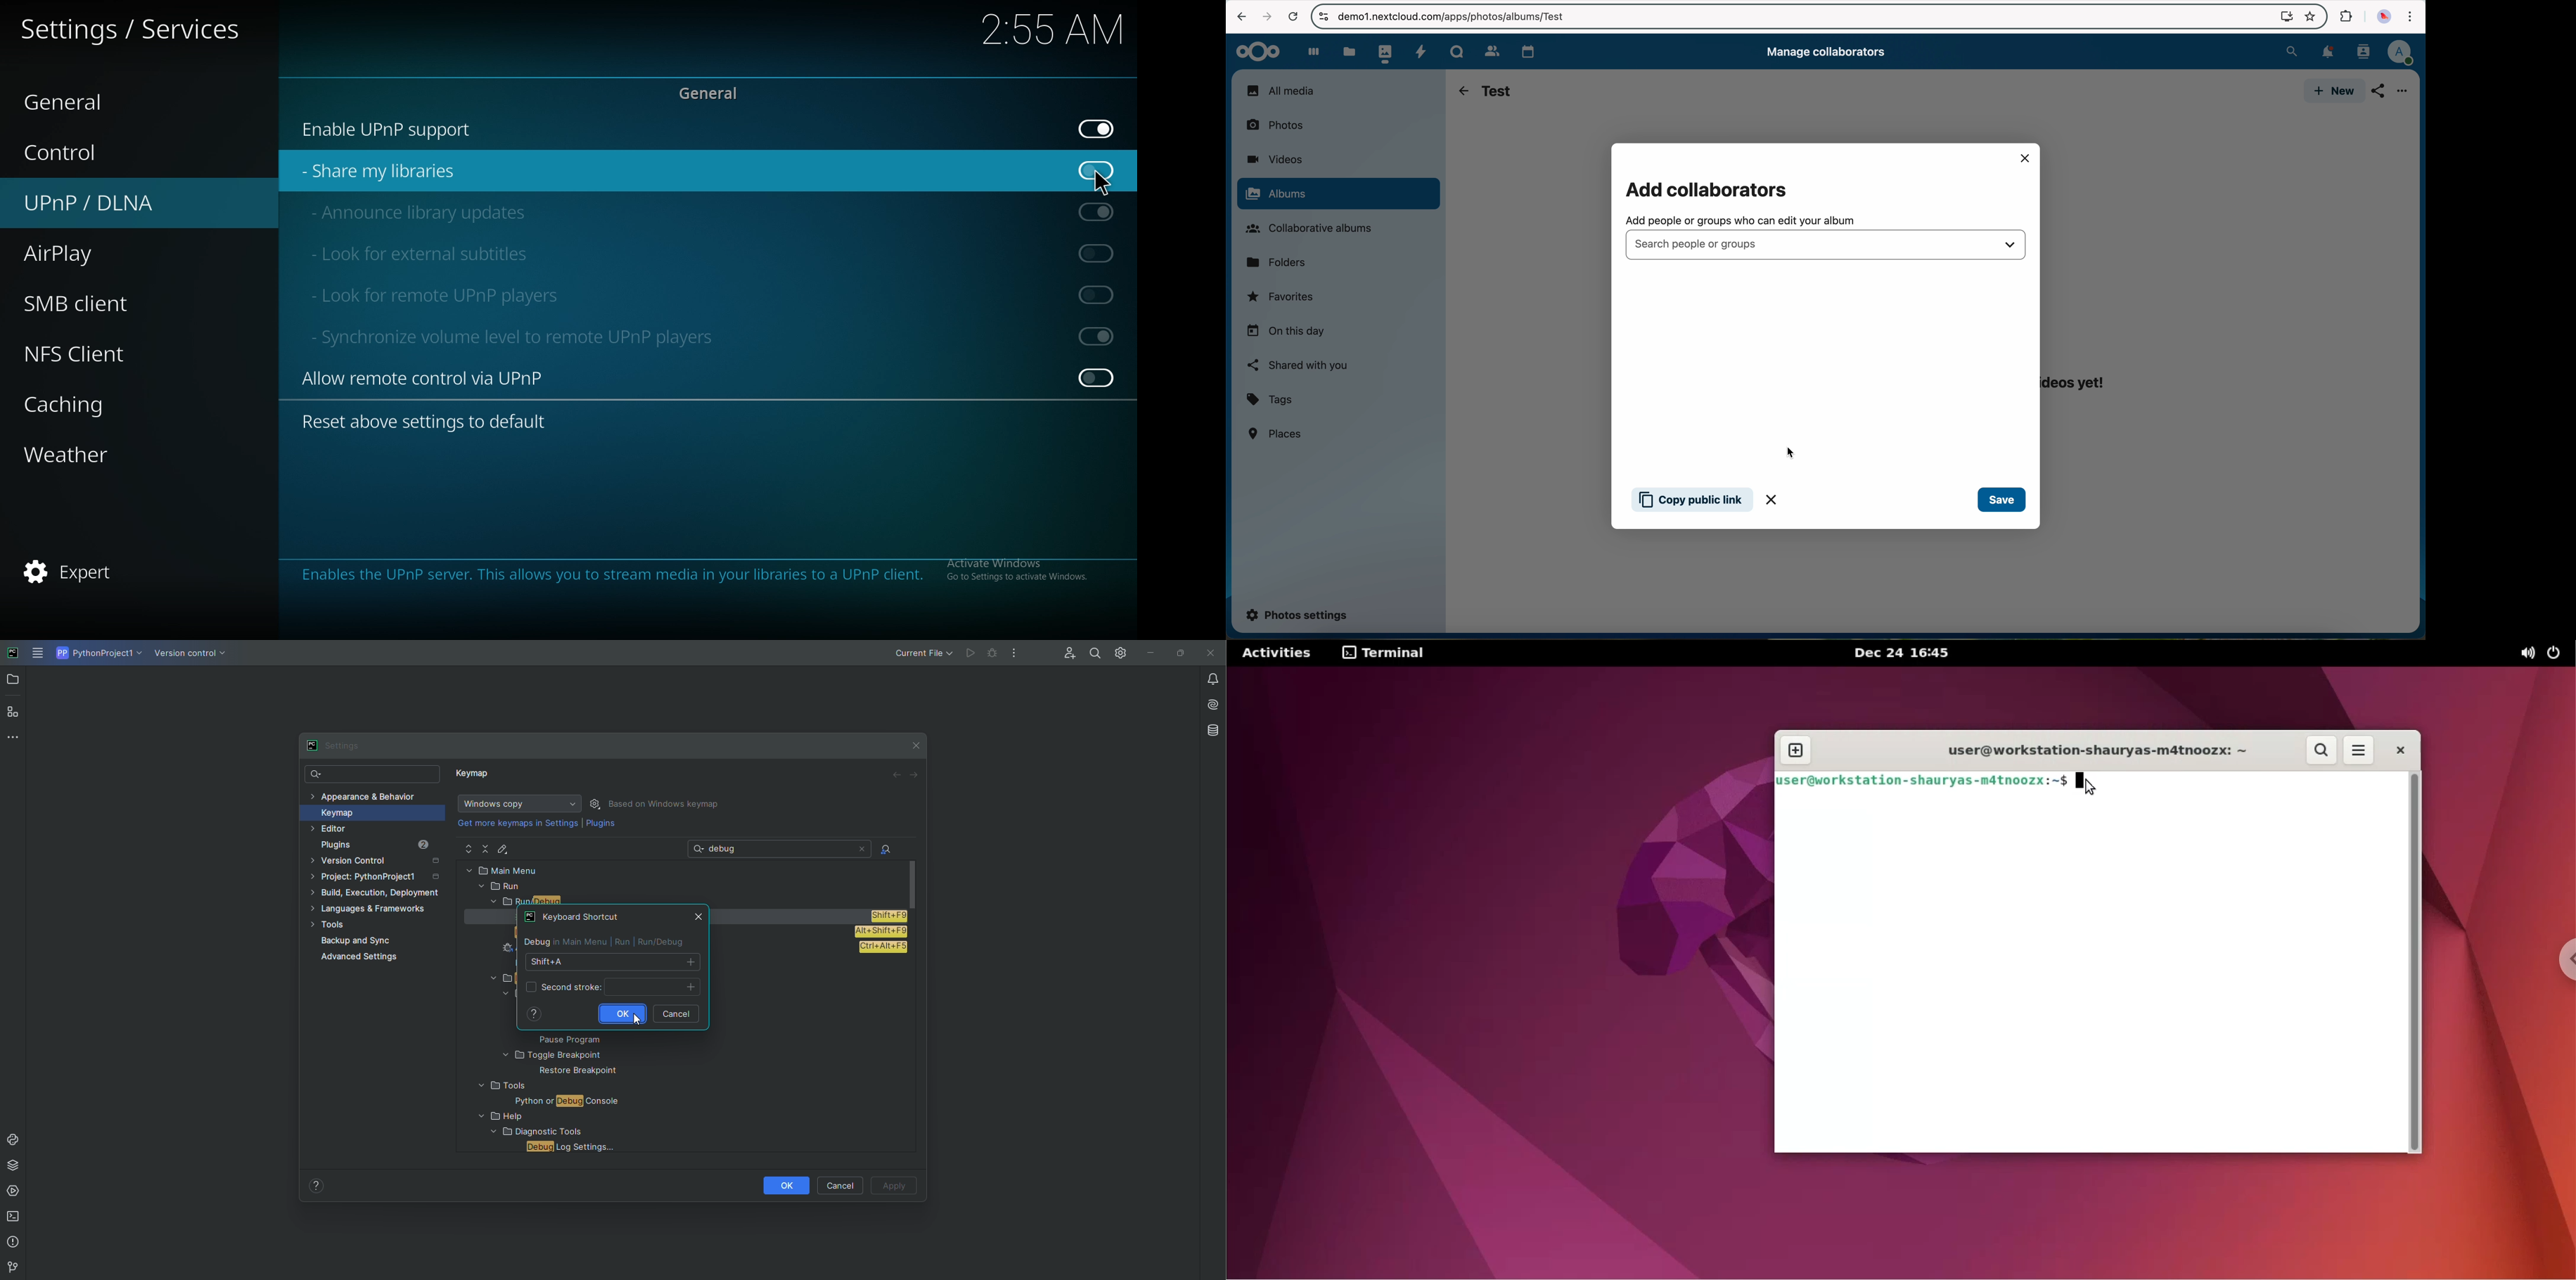 This screenshot has height=1288, width=2576. What do you see at coordinates (781, 848) in the screenshot?
I see `Search: debug` at bounding box center [781, 848].